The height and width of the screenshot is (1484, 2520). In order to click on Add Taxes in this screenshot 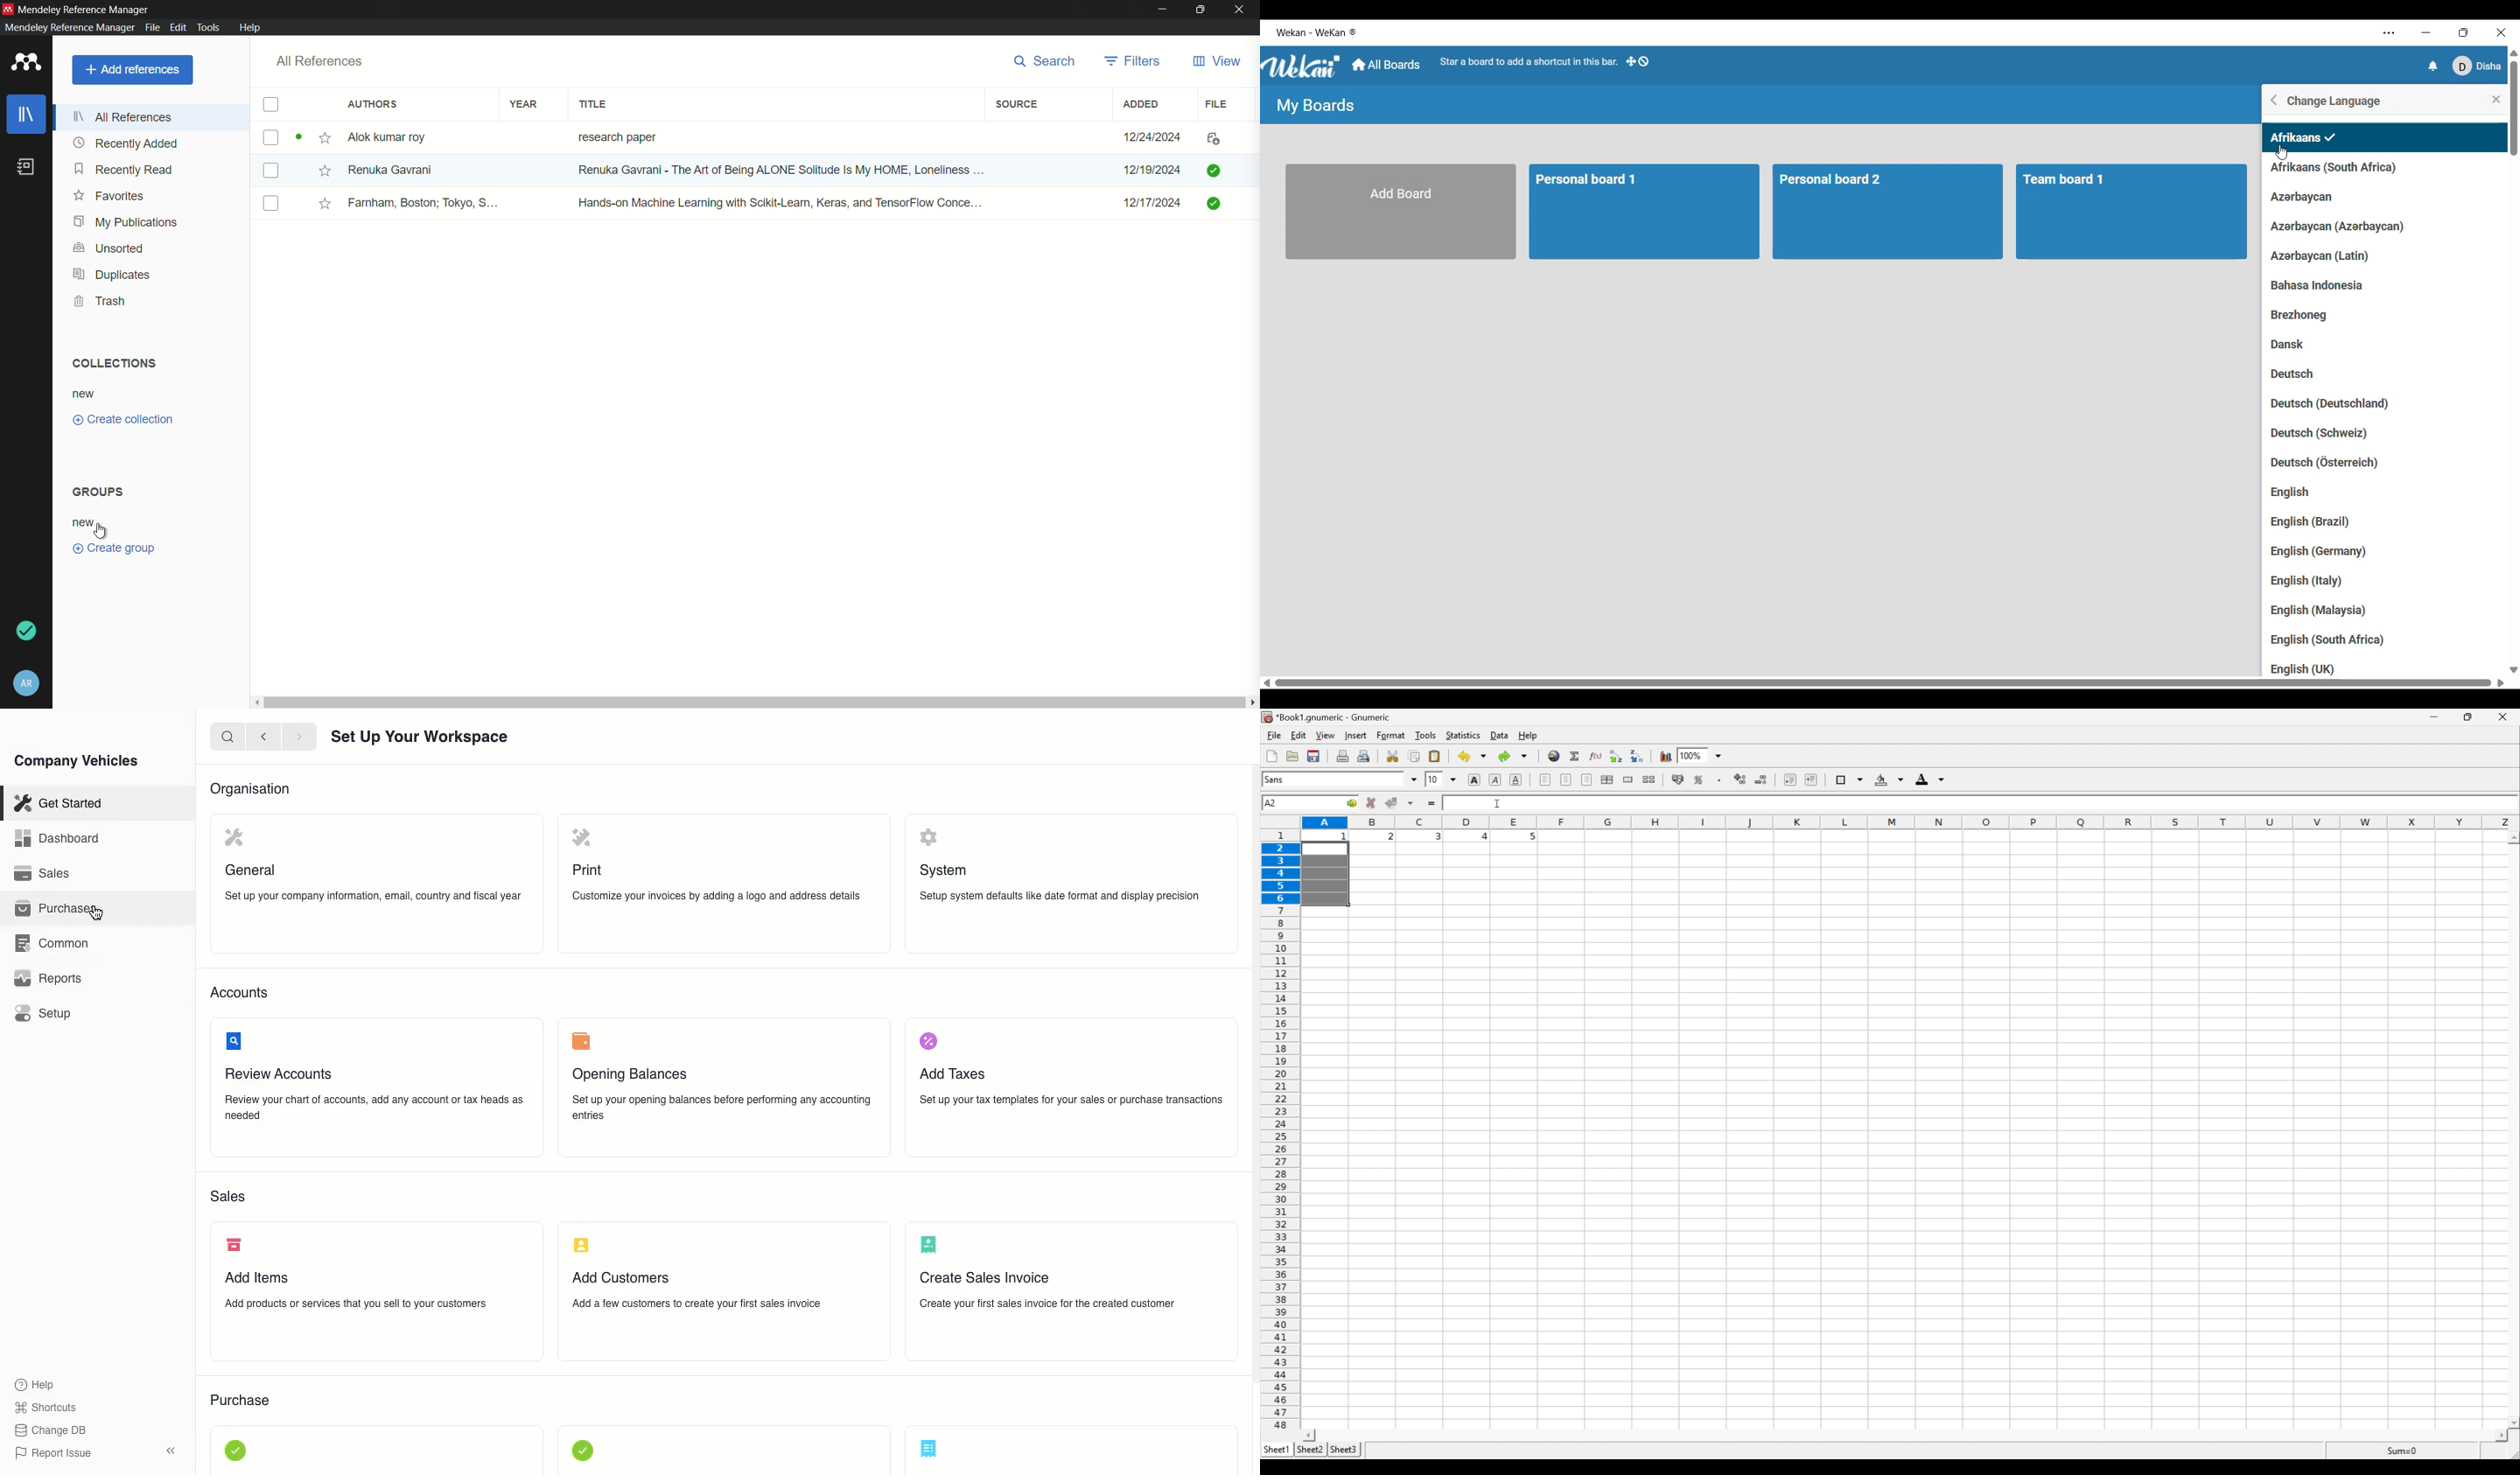, I will do `click(953, 1073)`.